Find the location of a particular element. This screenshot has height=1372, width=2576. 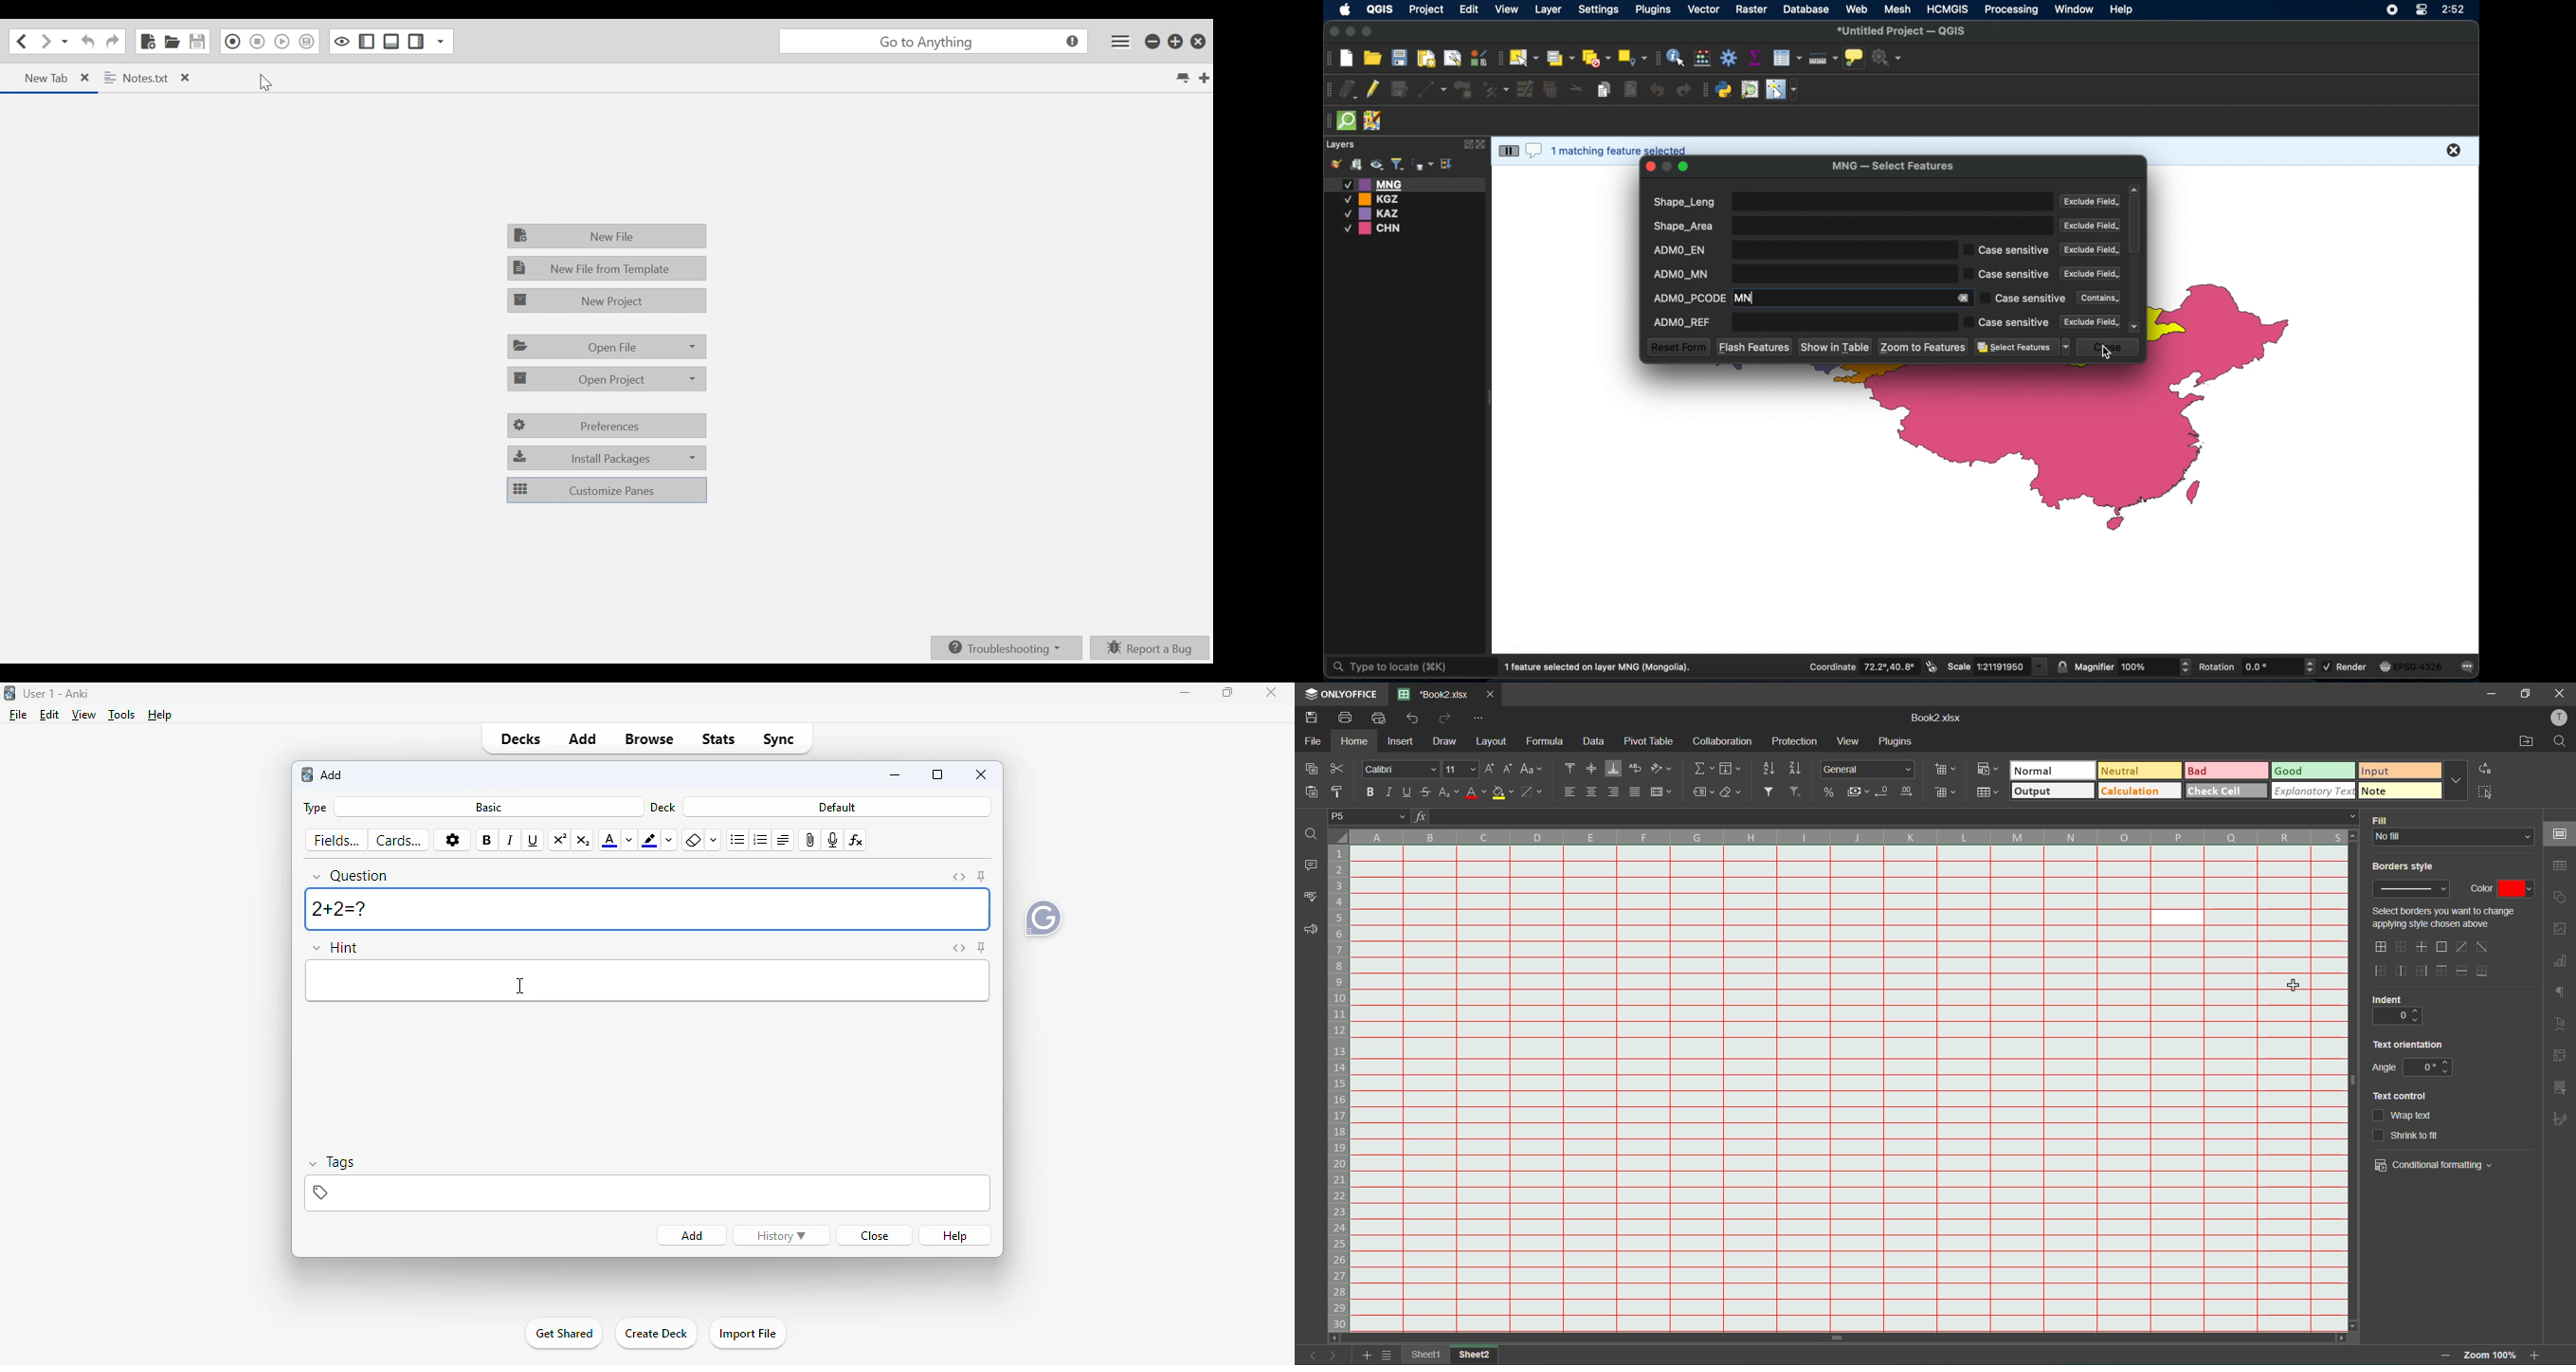

maximize is located at coordinates (937, 774).